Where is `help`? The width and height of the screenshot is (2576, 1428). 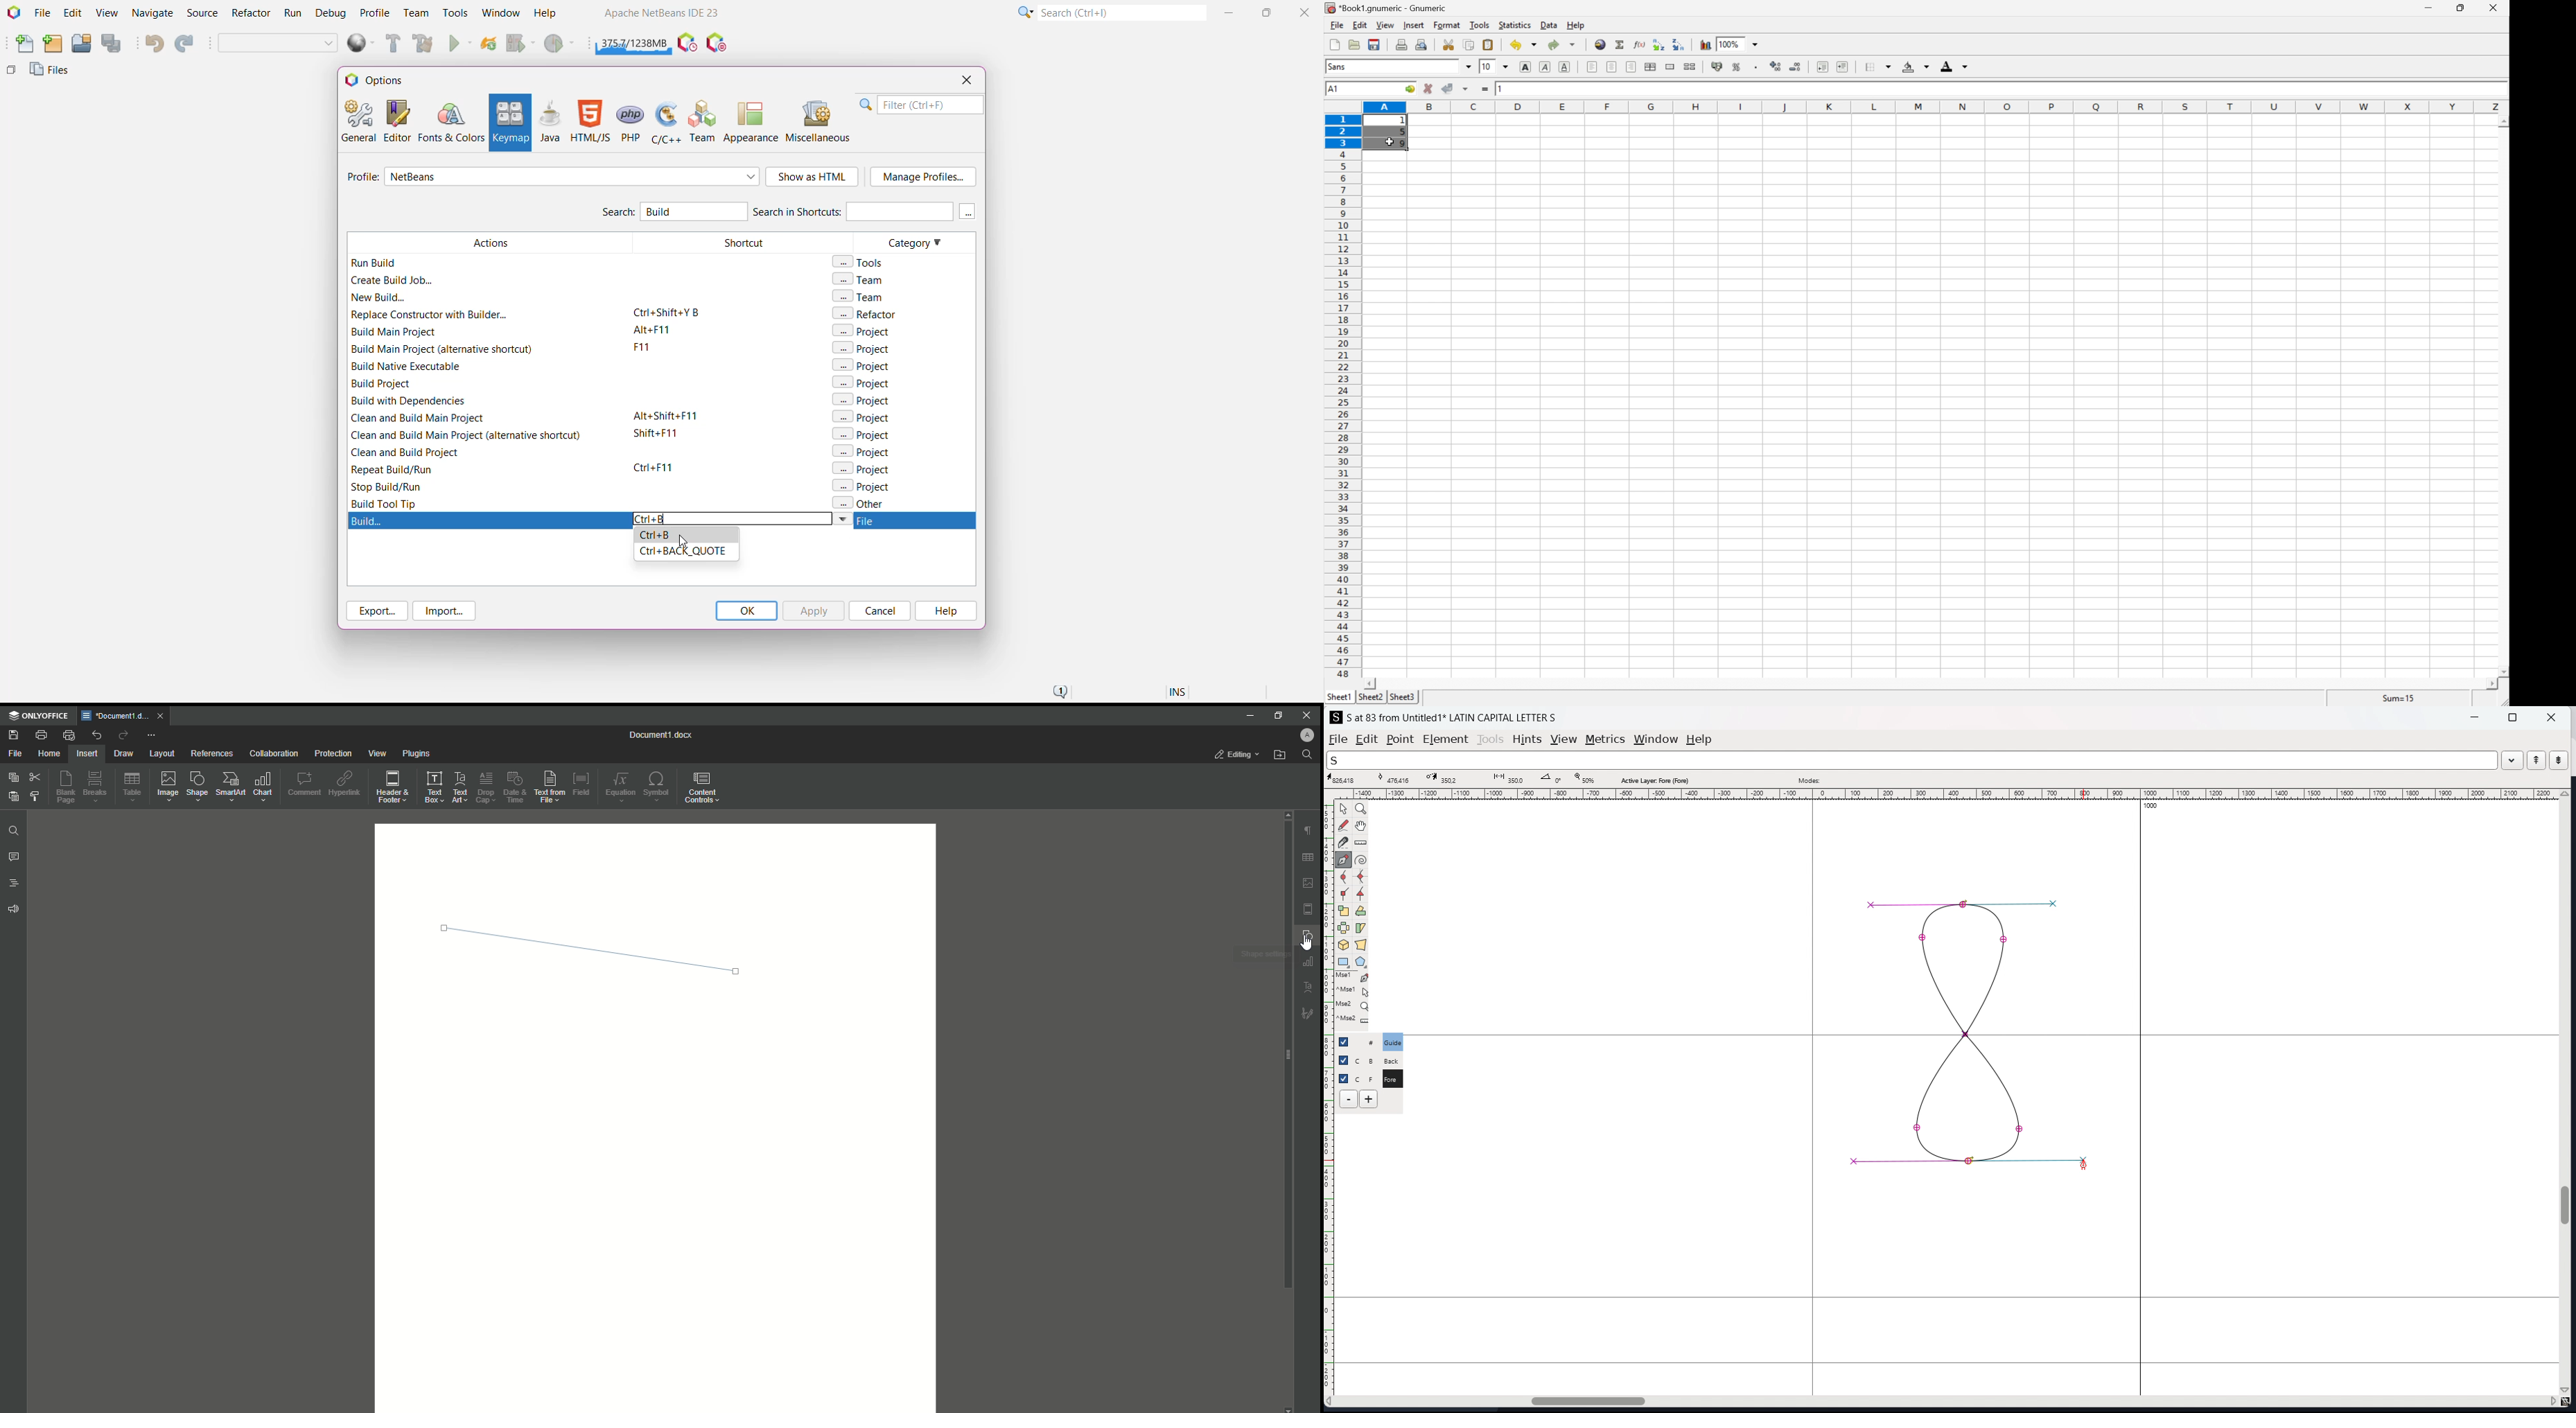
help is located at coordinates (1577, 25).